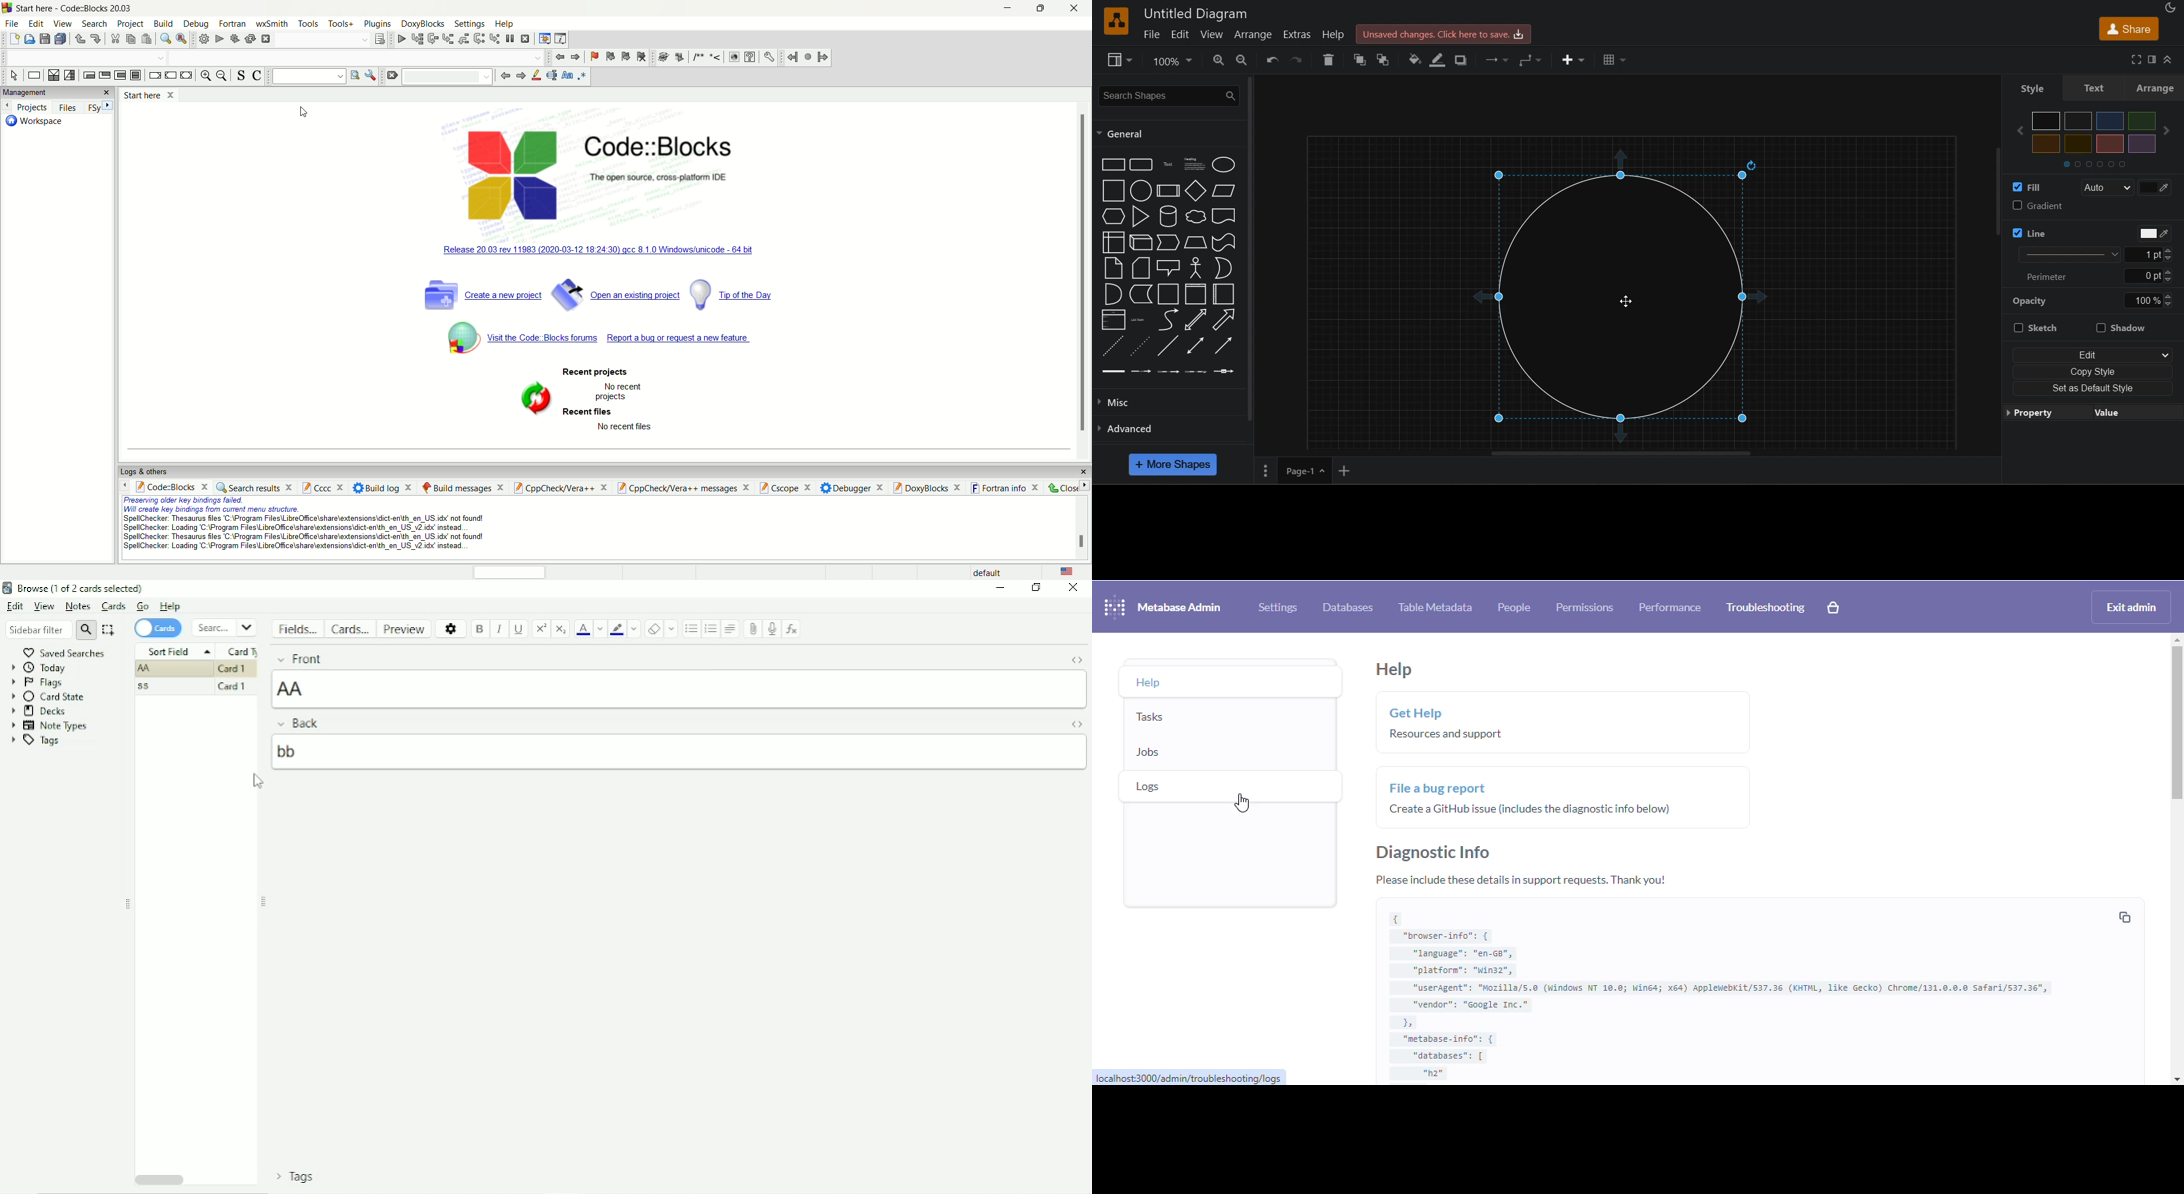 The image size is (2184, 1204). I want to click on auto, so click(2103, 187).